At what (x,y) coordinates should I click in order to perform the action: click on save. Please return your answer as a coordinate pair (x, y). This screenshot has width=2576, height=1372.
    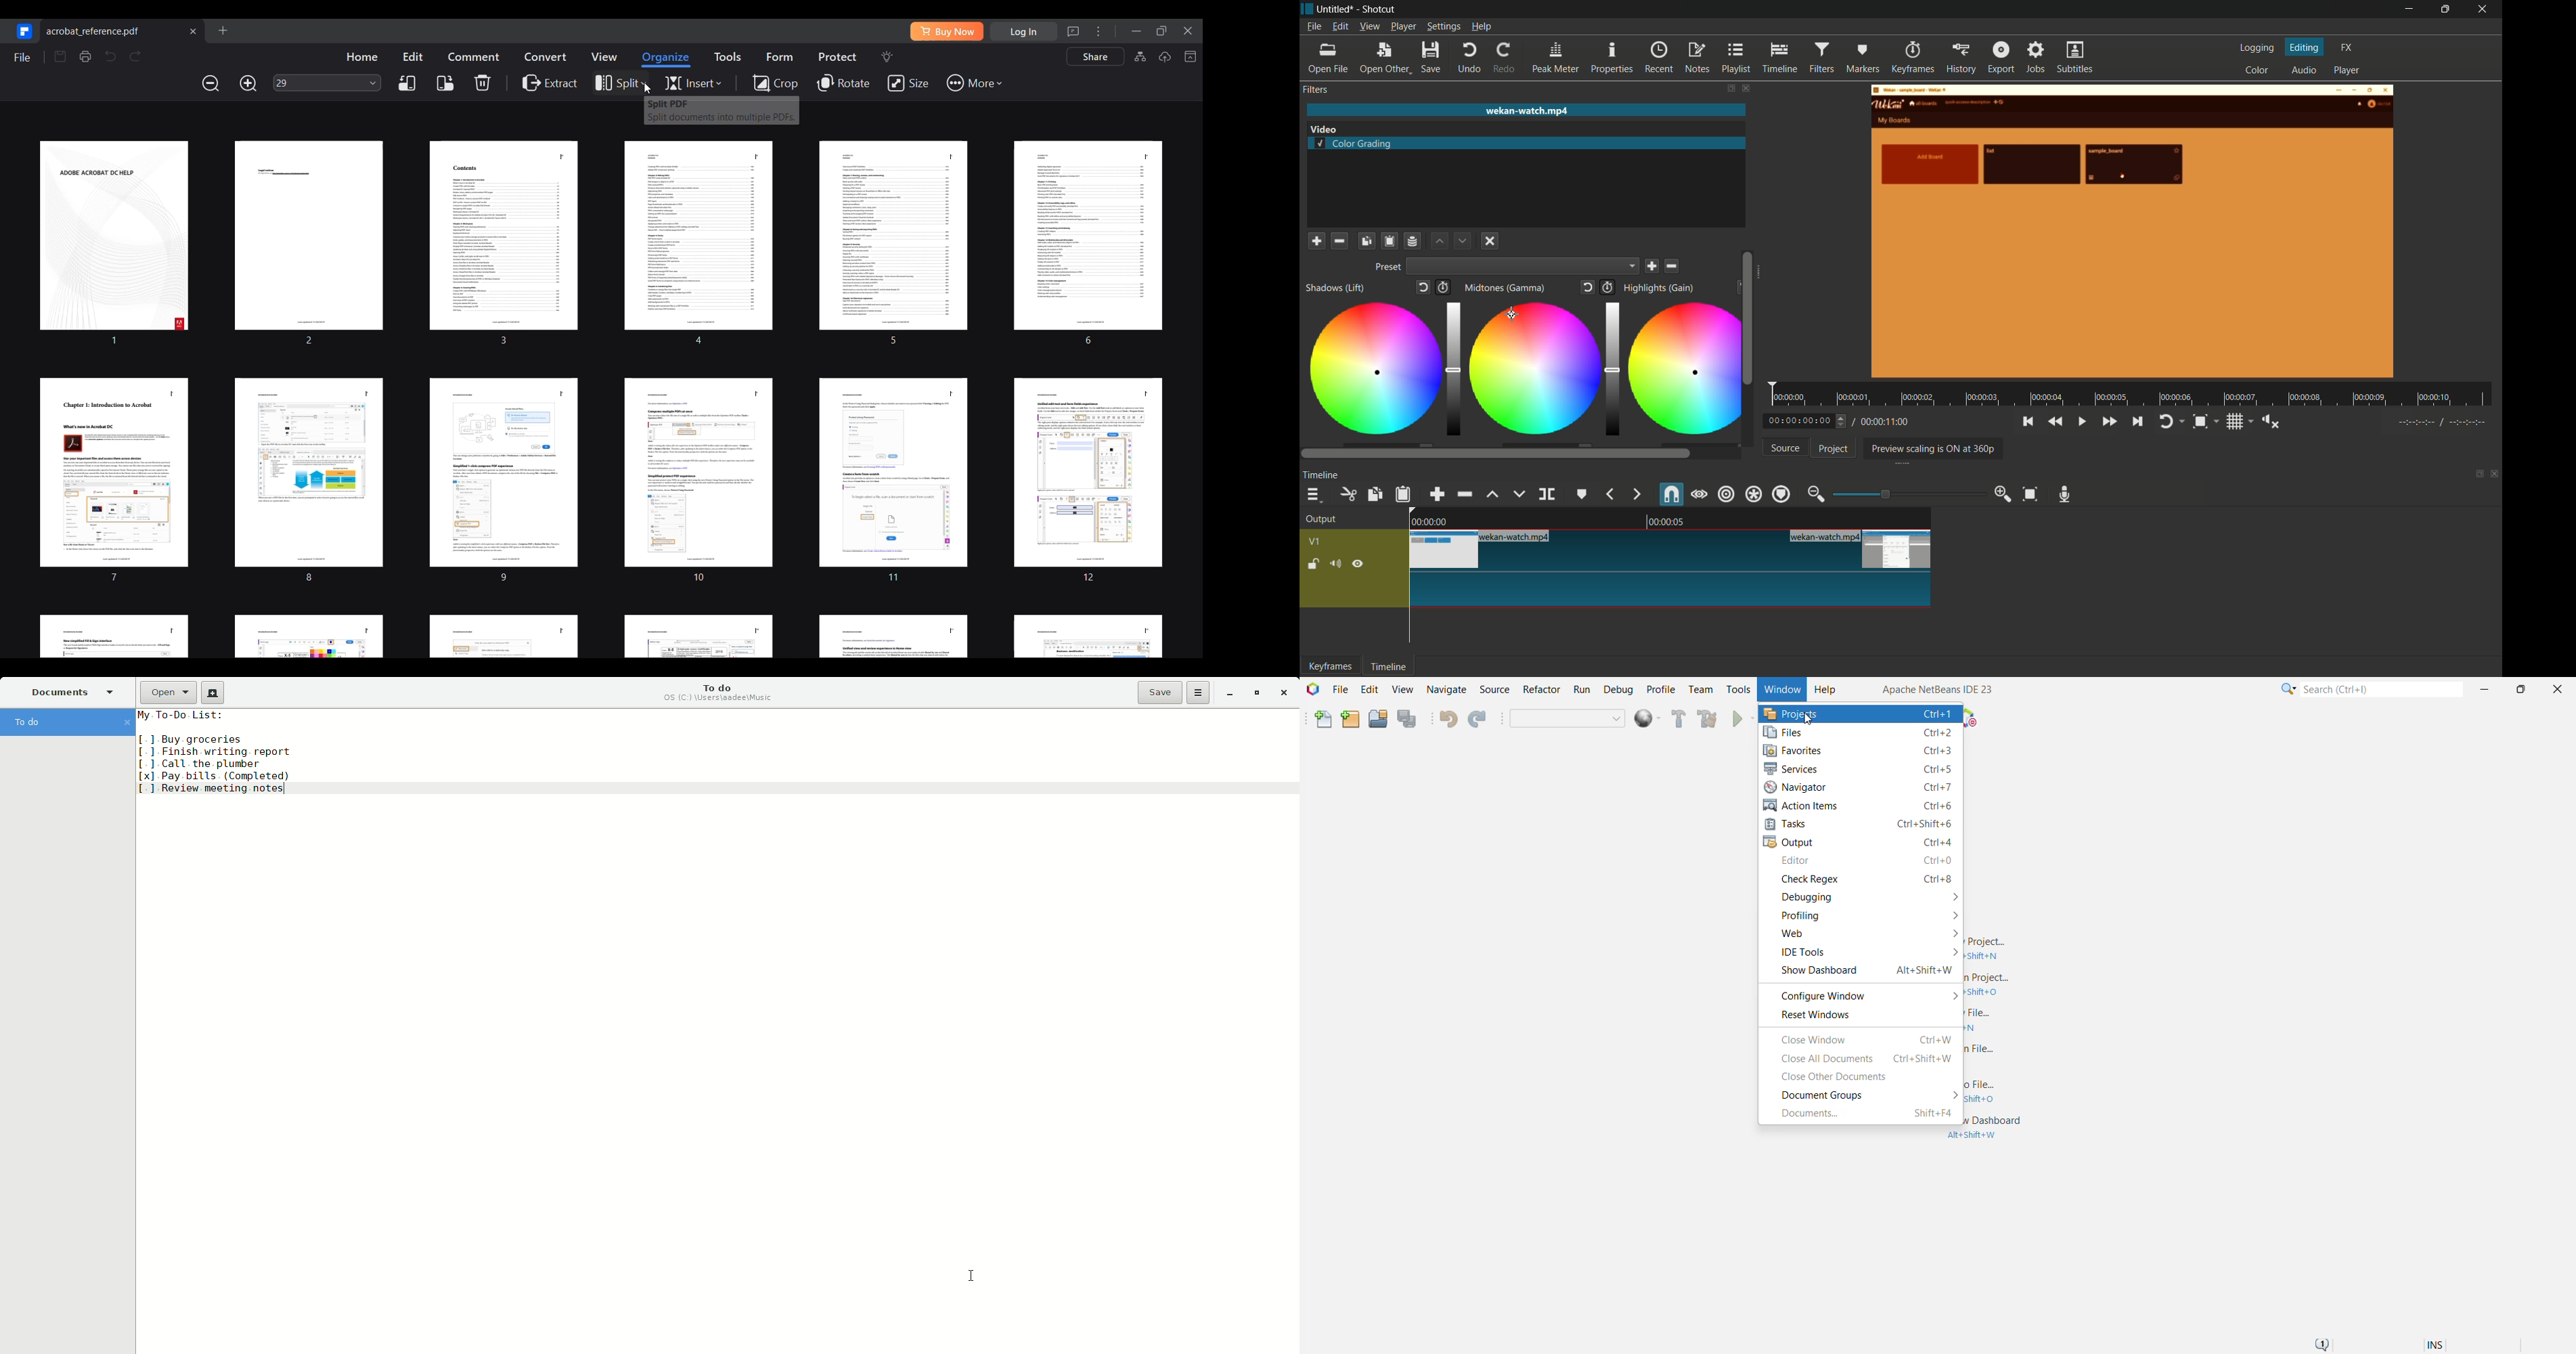
    Looking at the image, I should click on (1434, 57).